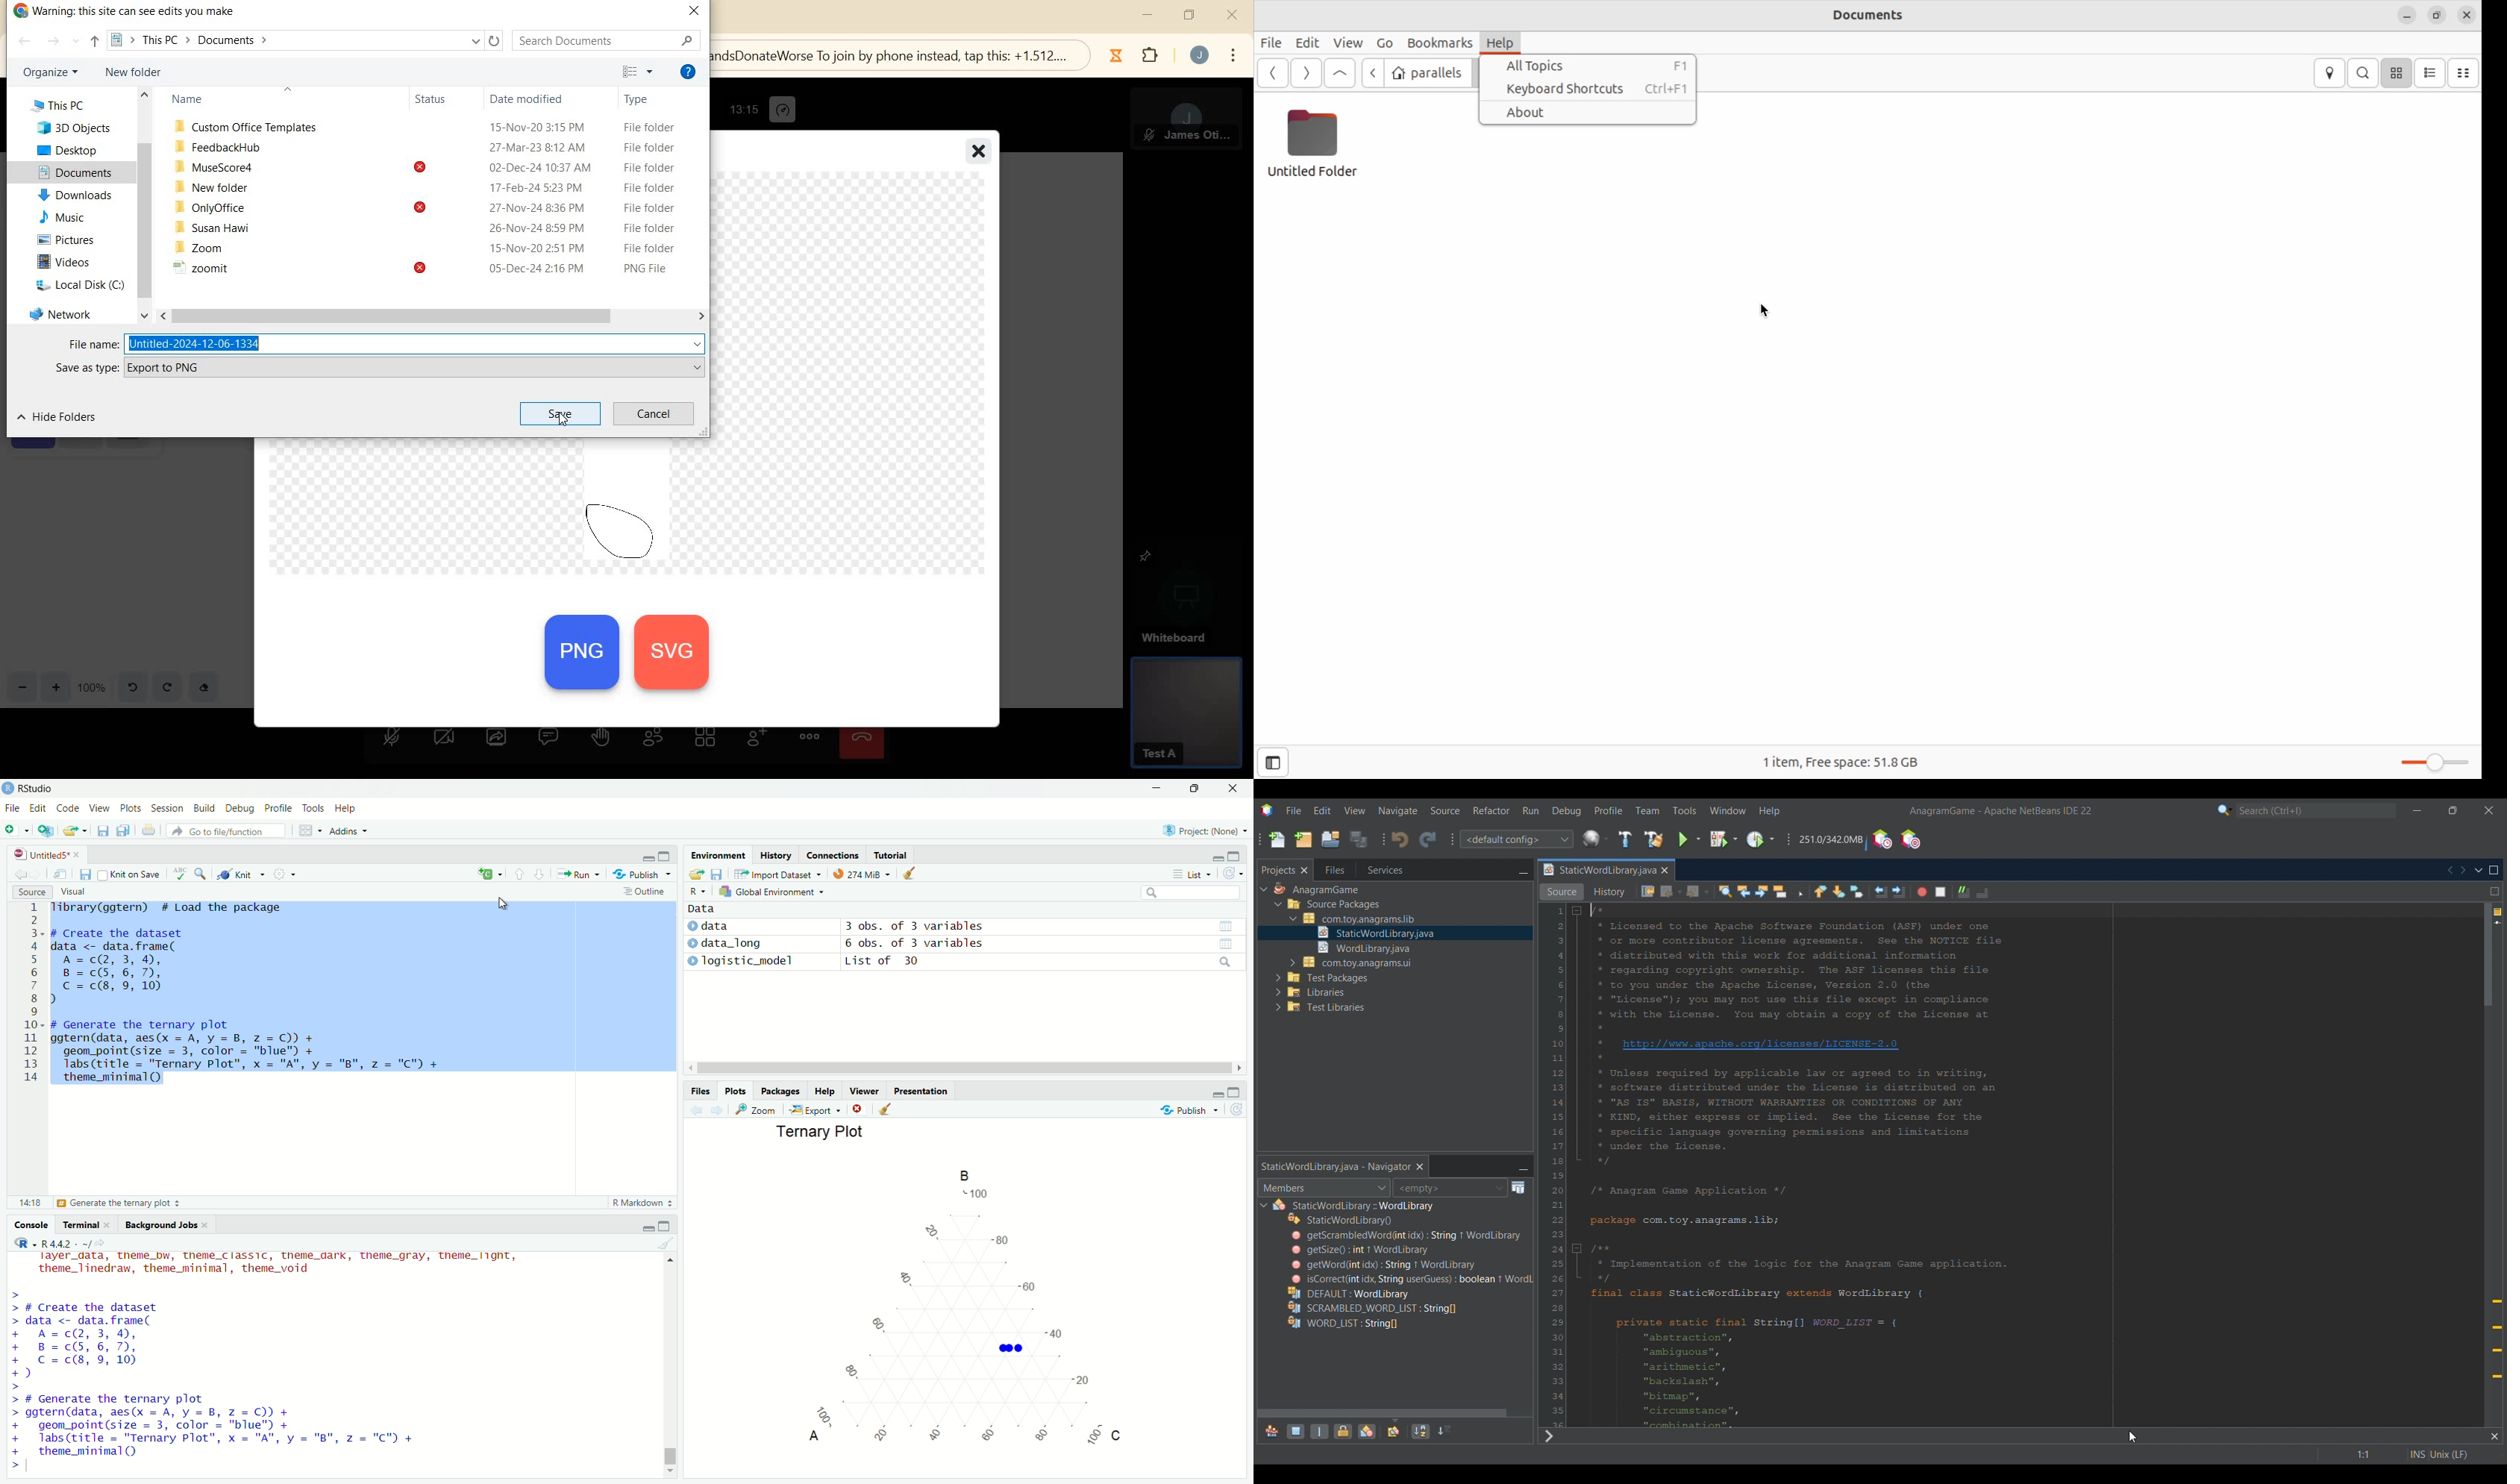 Image resolution: width=2520 pixels, height=1484 pixels. I want to click on Help, so click(822, 1092).